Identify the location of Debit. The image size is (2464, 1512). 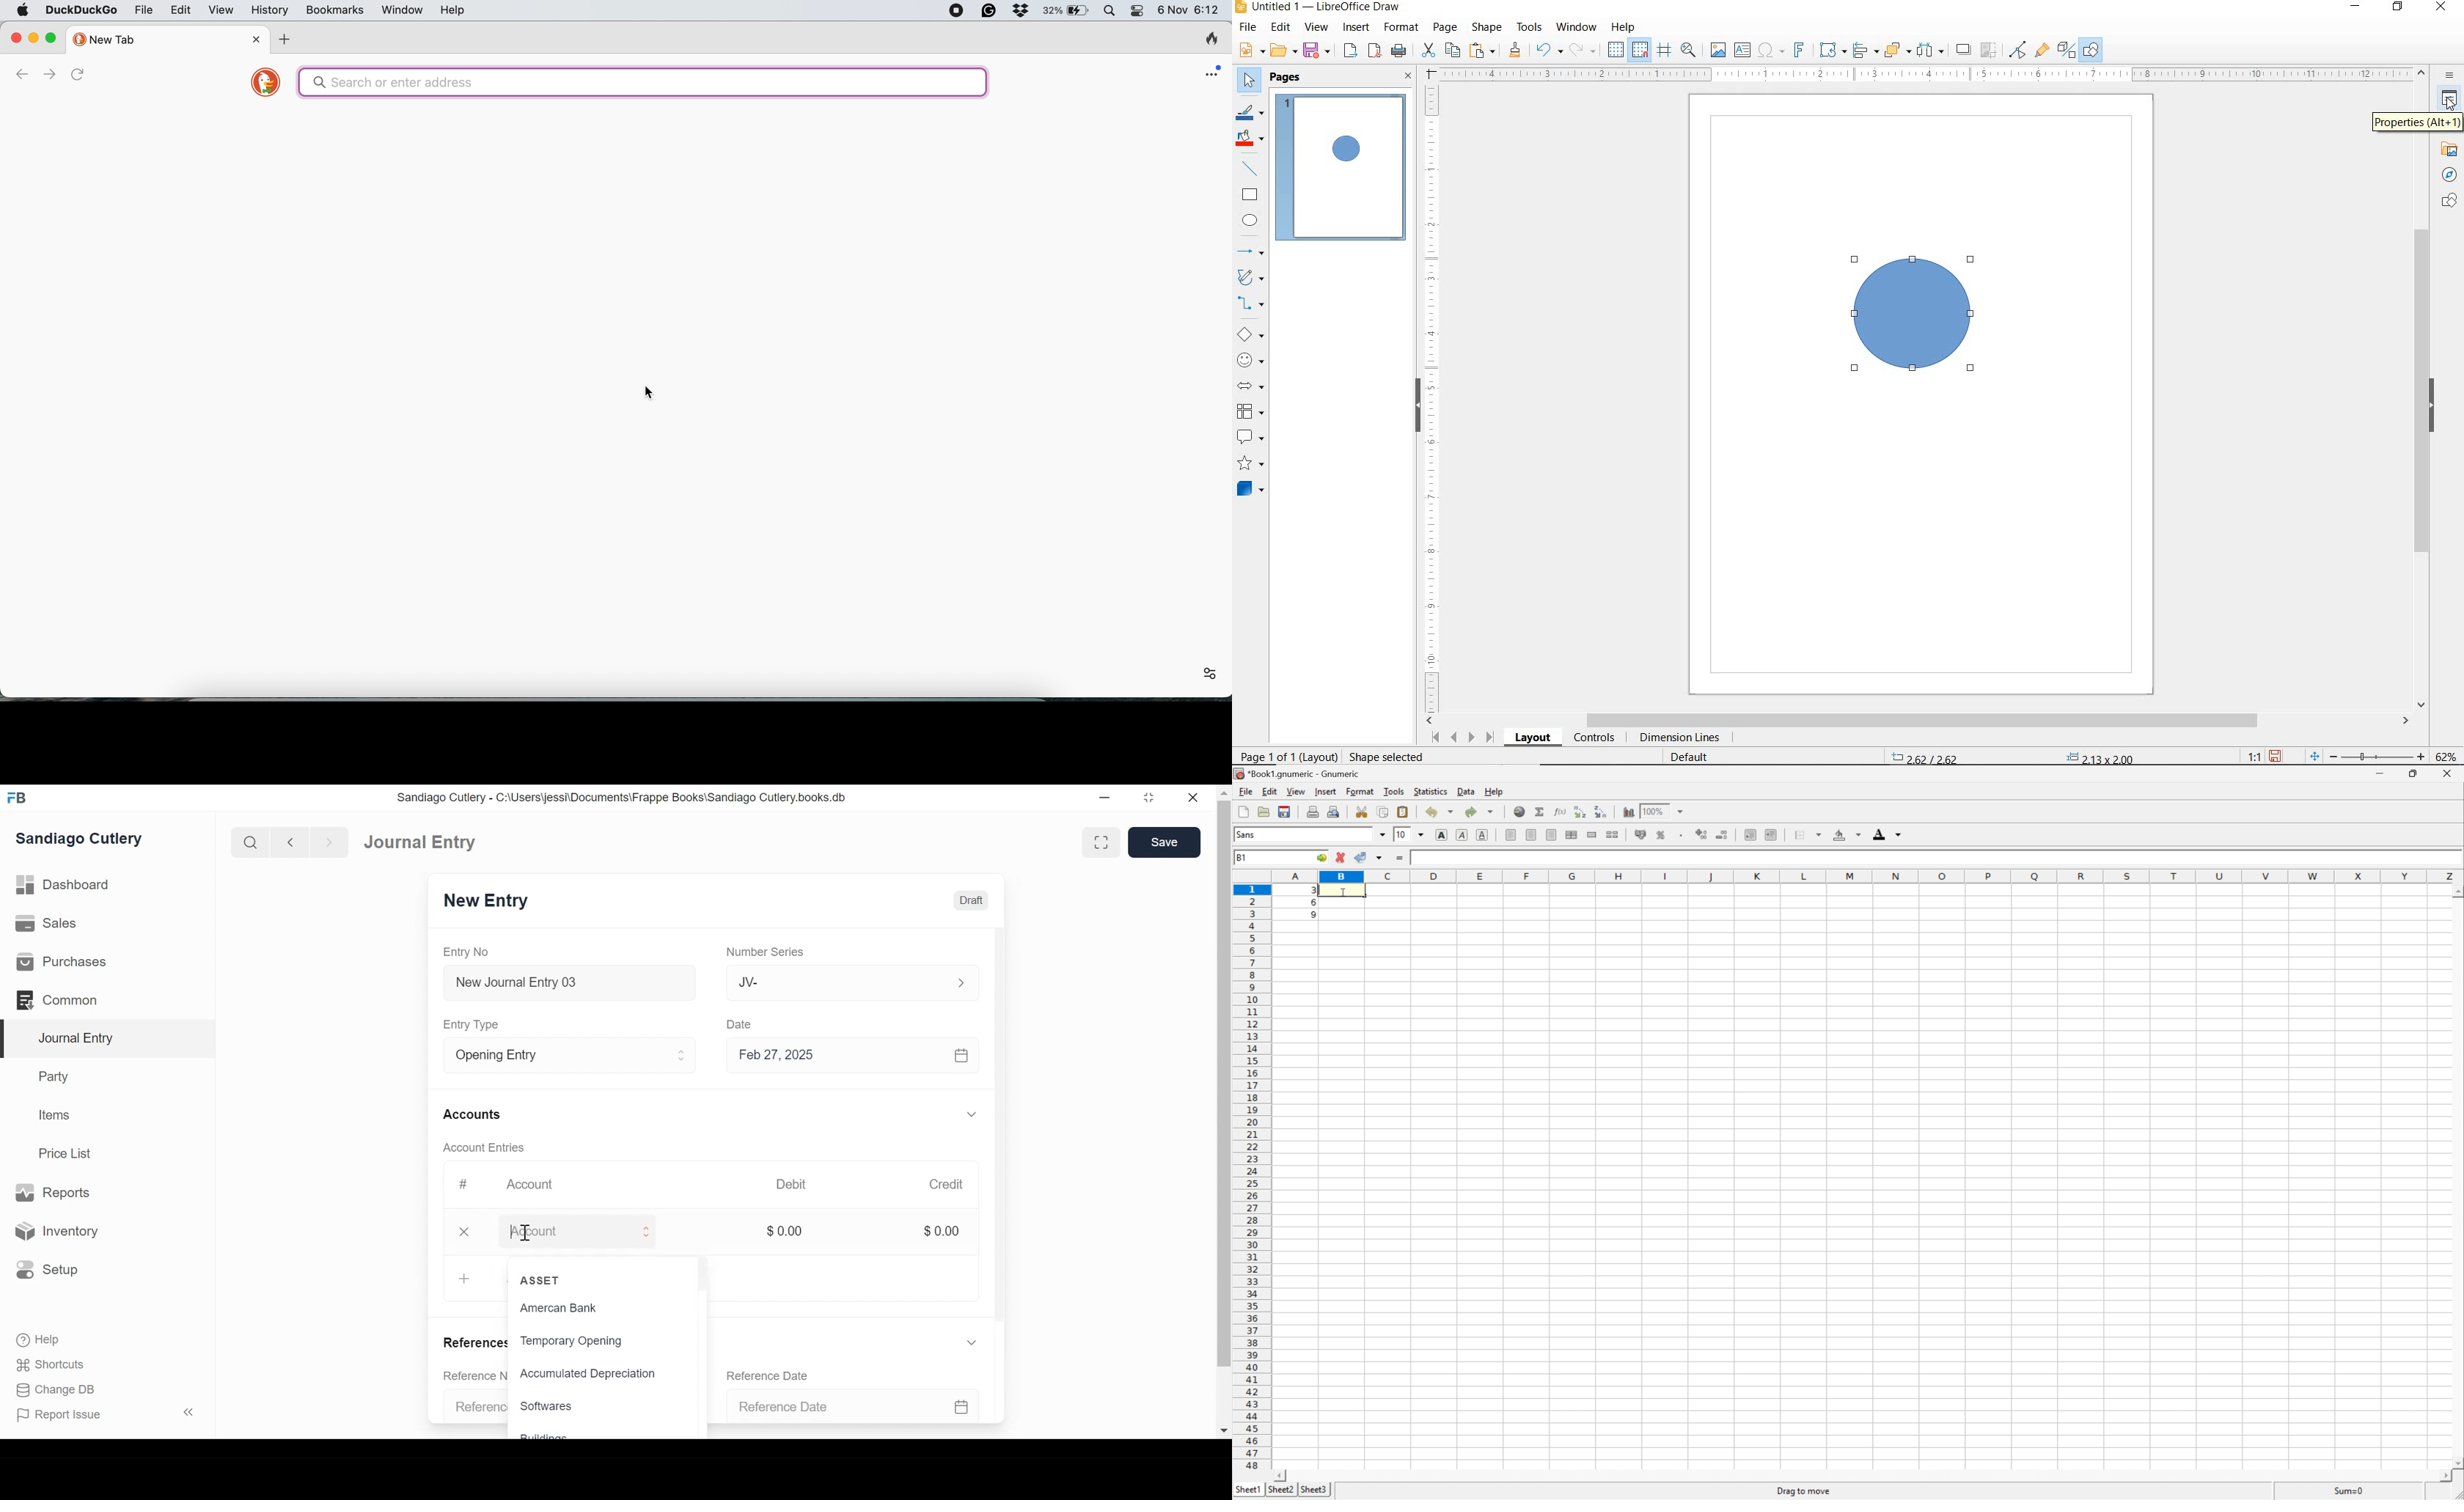
(791, 1182).